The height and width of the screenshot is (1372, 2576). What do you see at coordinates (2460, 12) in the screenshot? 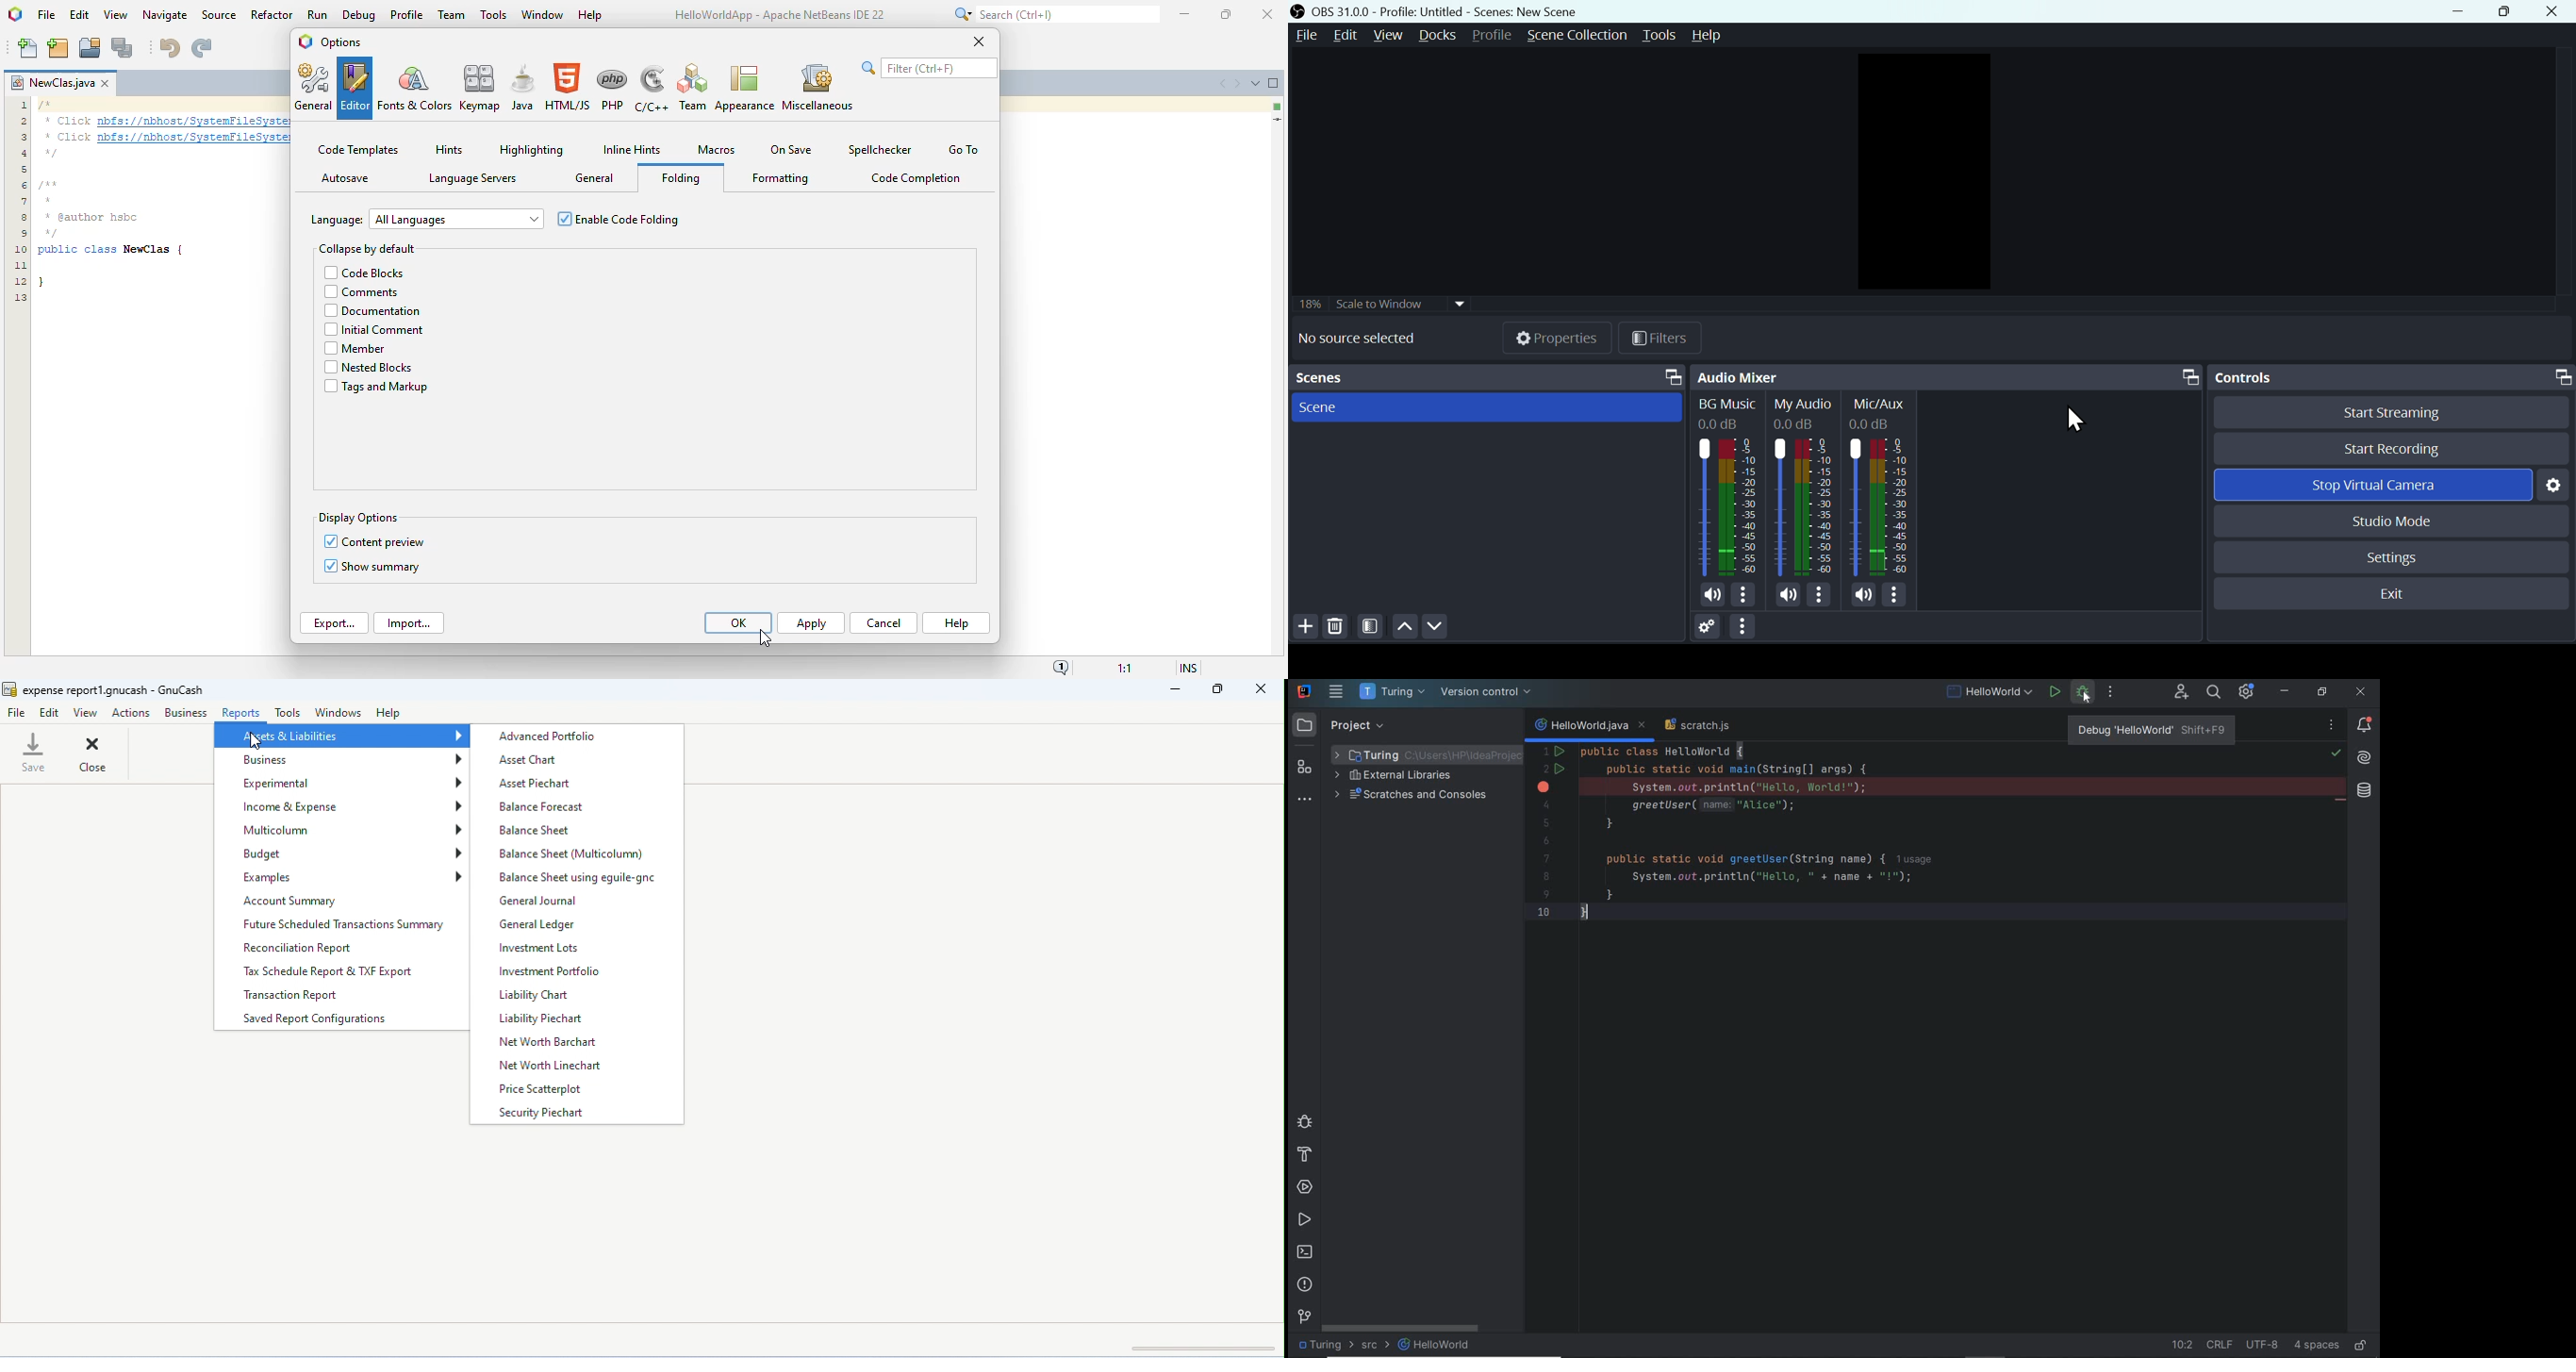
I see `minimise` at bounding box center [2460, 12].